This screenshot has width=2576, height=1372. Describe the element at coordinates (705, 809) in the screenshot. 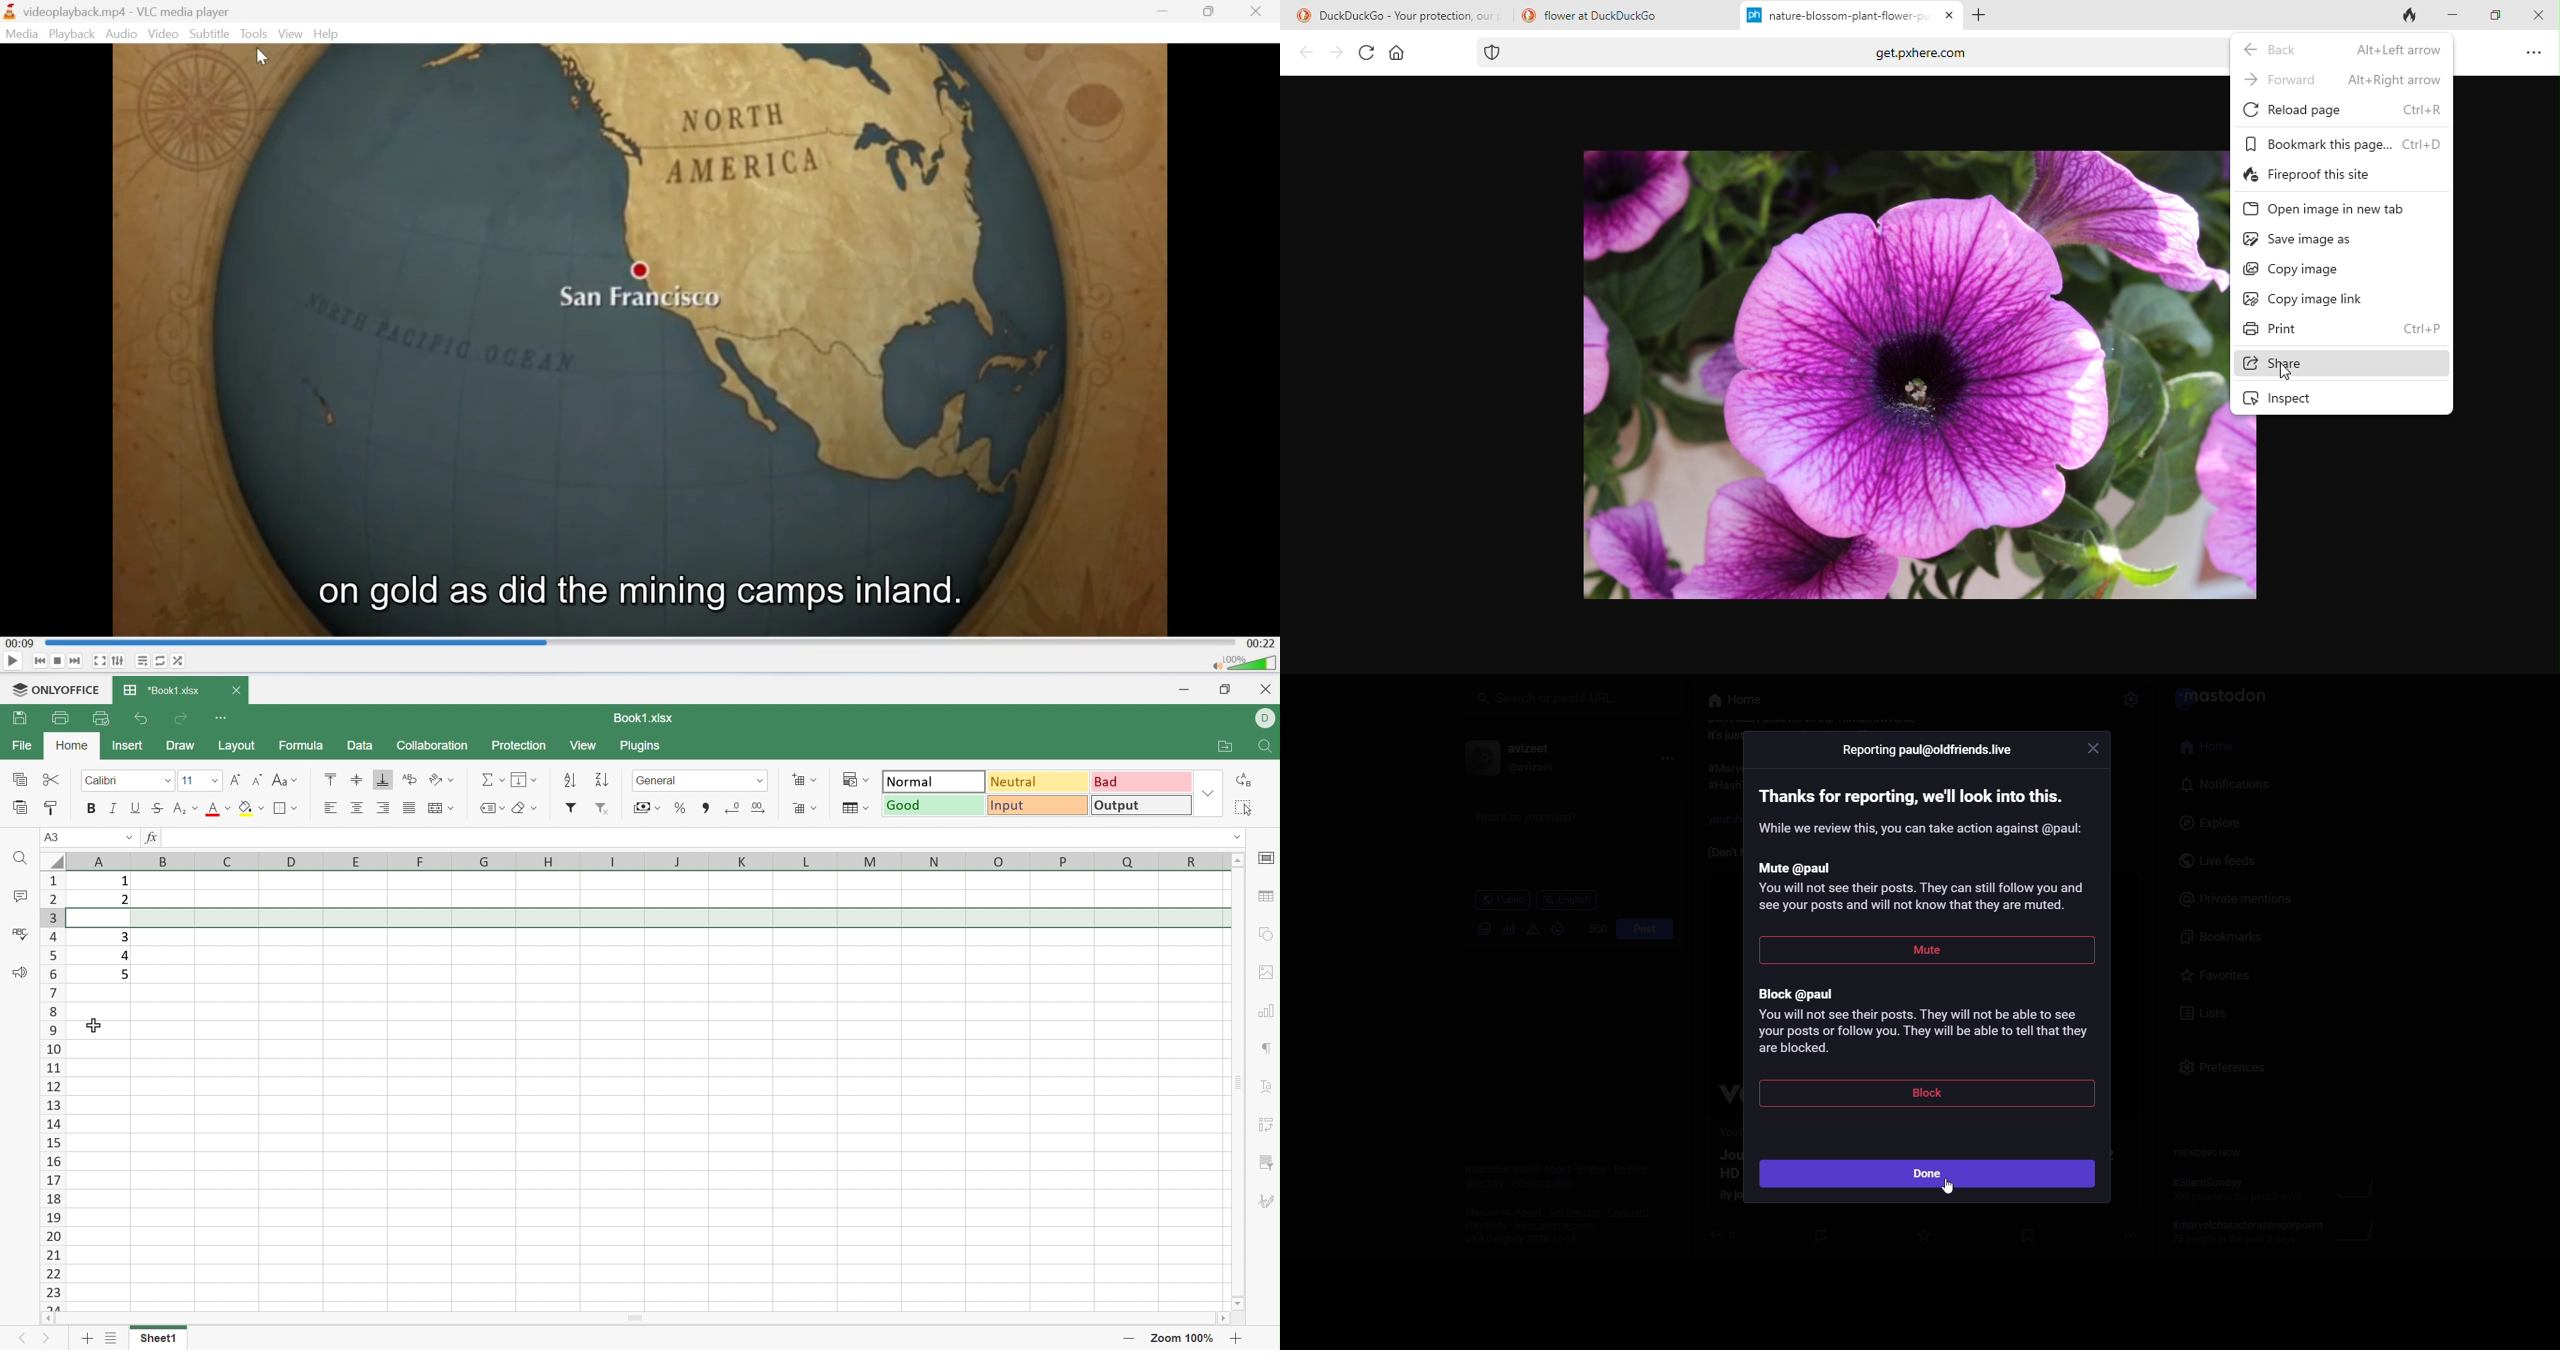

I see `Comma style` at that location.